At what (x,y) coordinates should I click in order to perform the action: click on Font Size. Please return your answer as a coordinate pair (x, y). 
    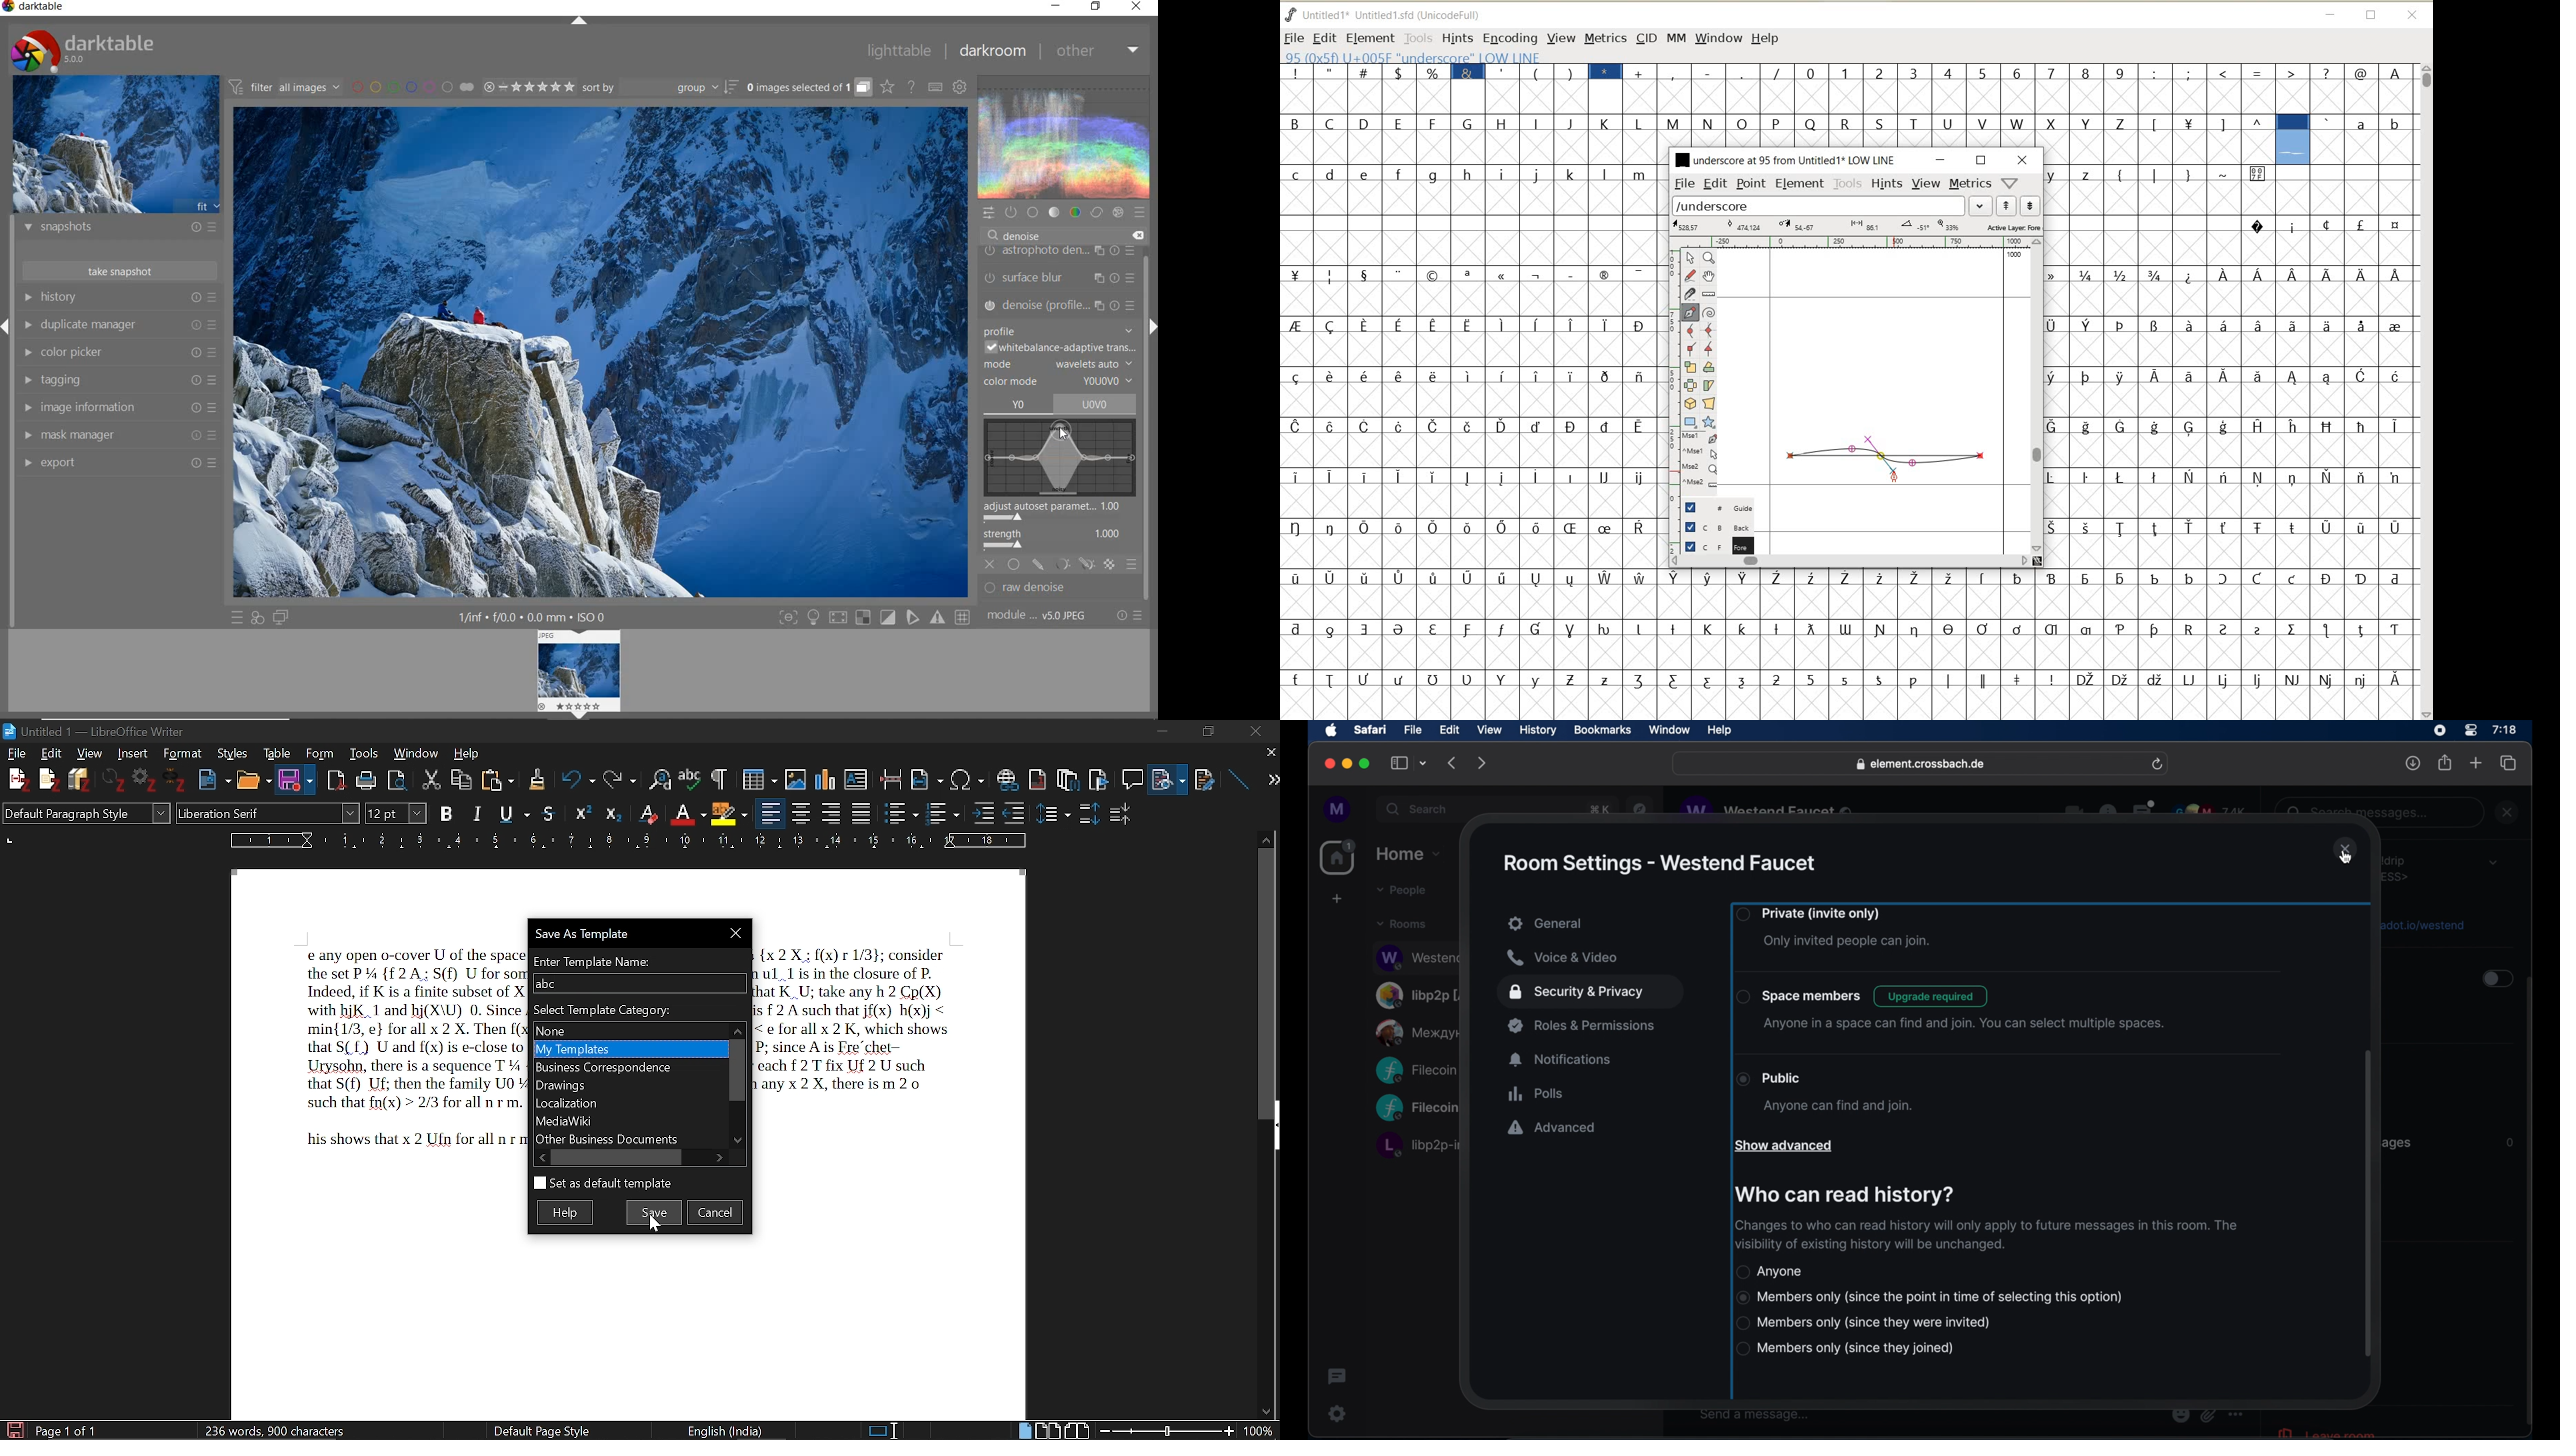
    Looking at the image, I should click on (383, 814).